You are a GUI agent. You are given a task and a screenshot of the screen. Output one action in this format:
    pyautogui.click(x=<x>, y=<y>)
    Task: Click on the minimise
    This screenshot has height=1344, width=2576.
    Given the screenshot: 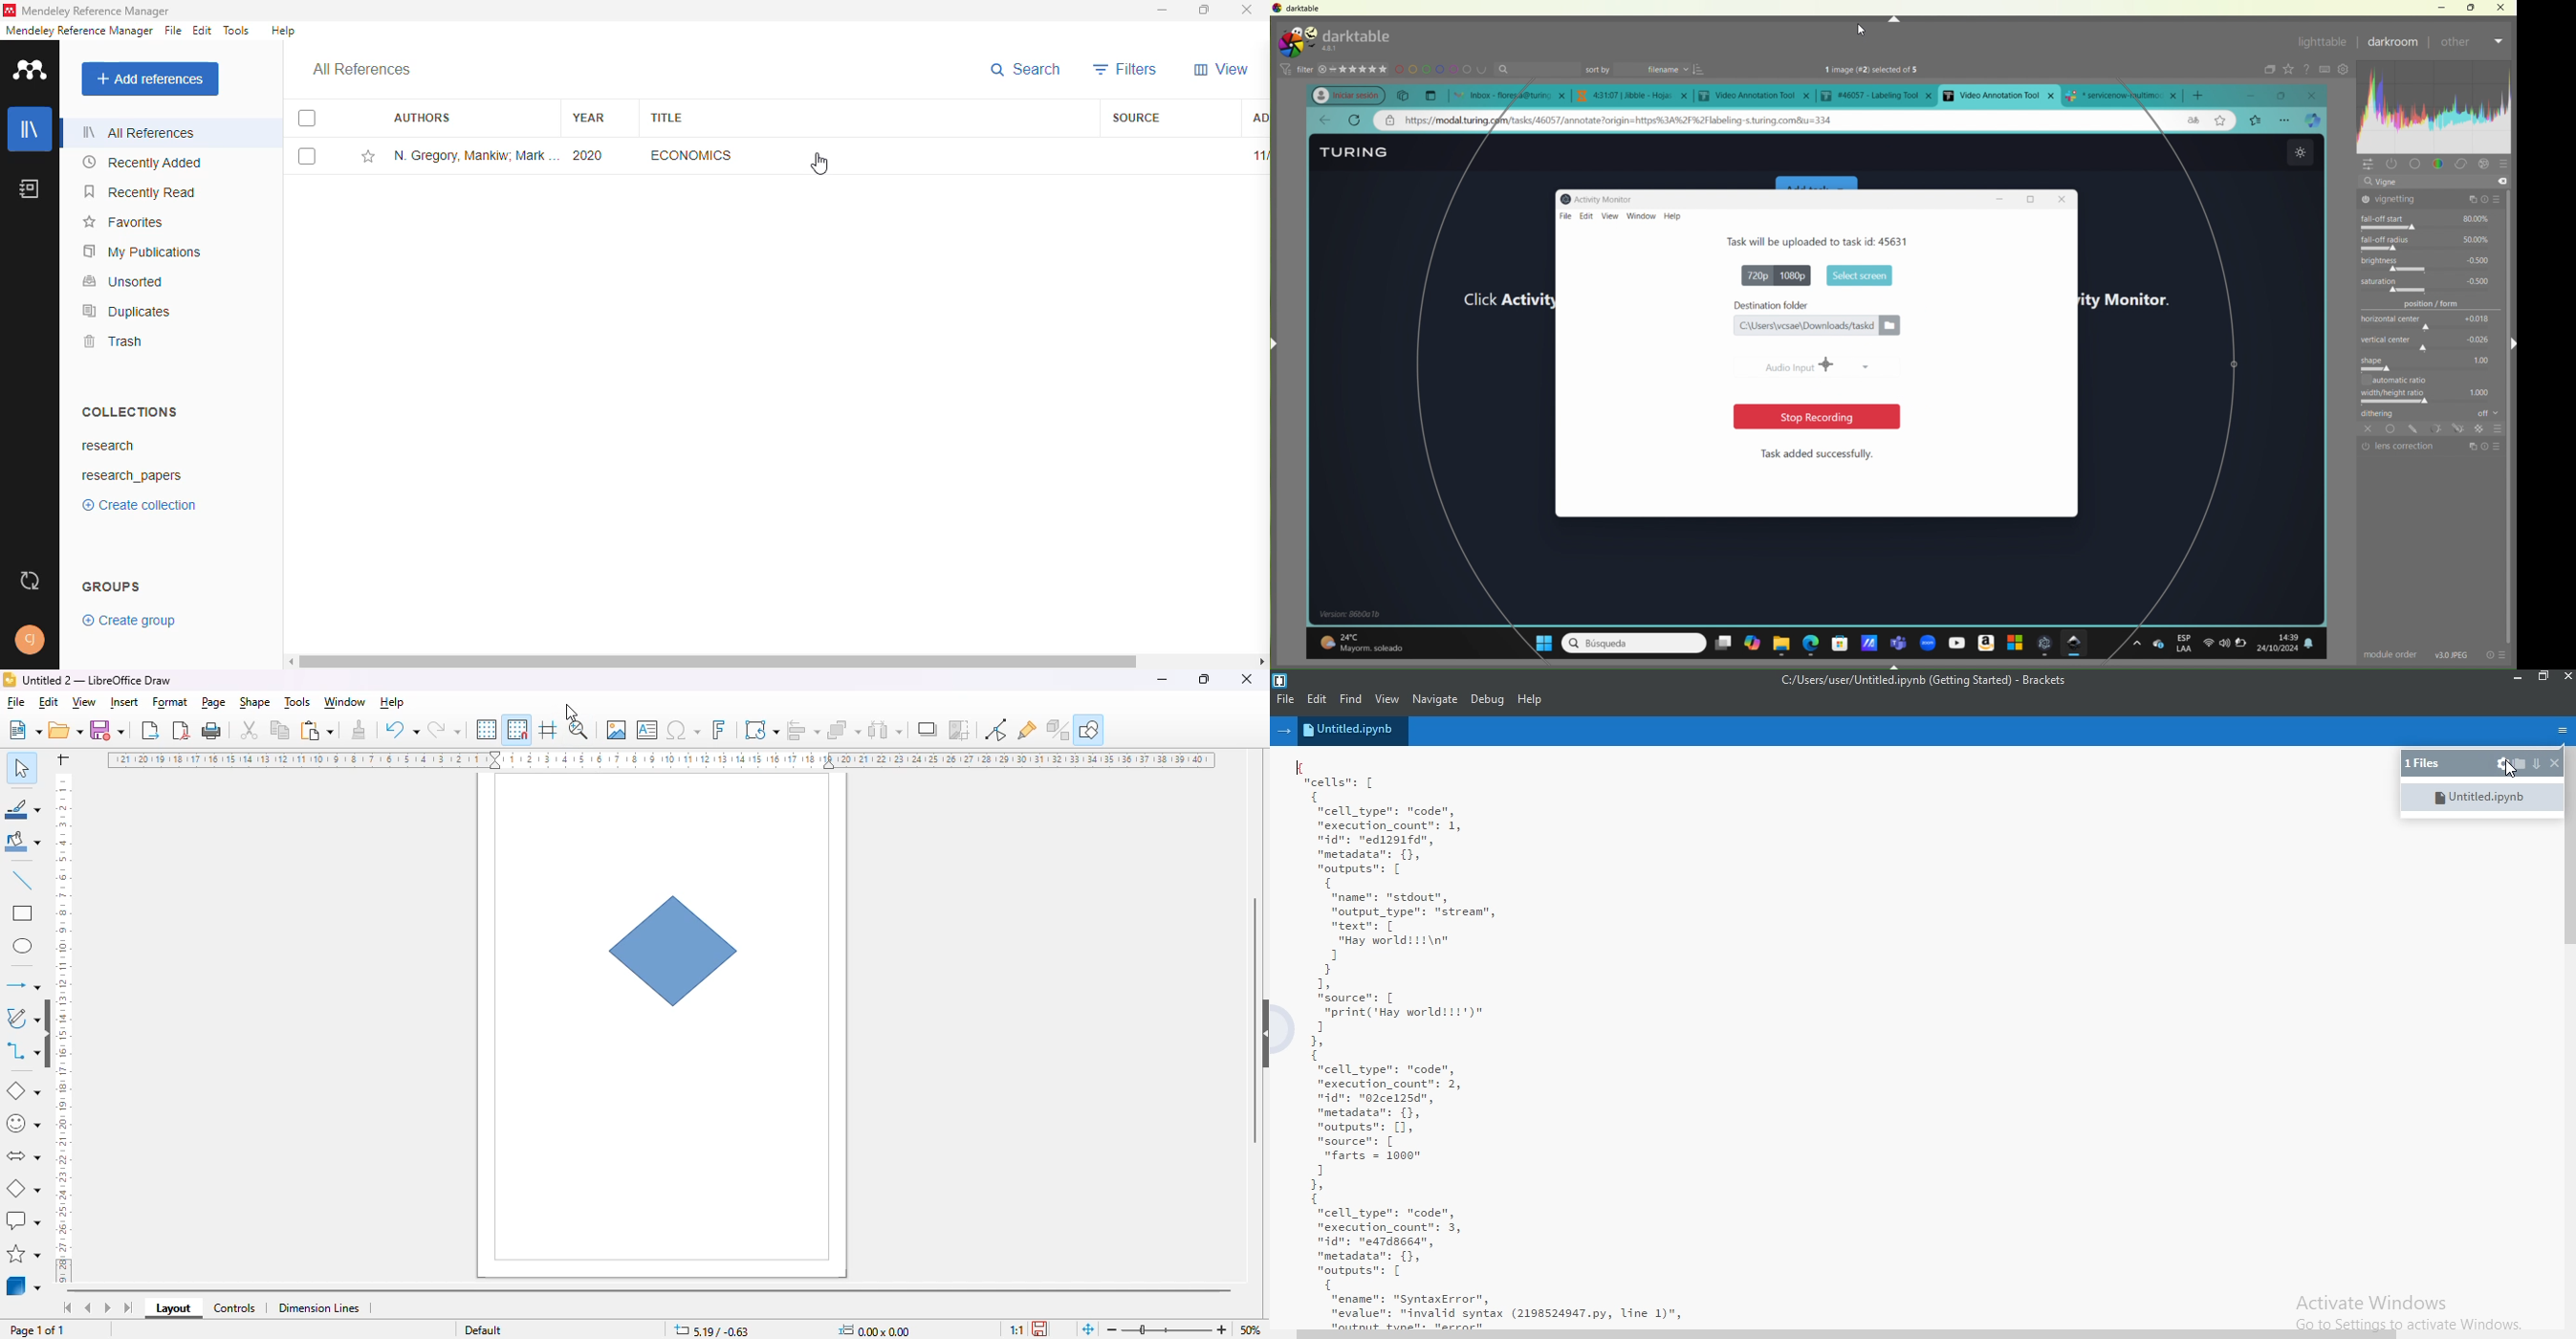 What is the action you would take?
    pyautogui.click(x=2515, y=678)
    